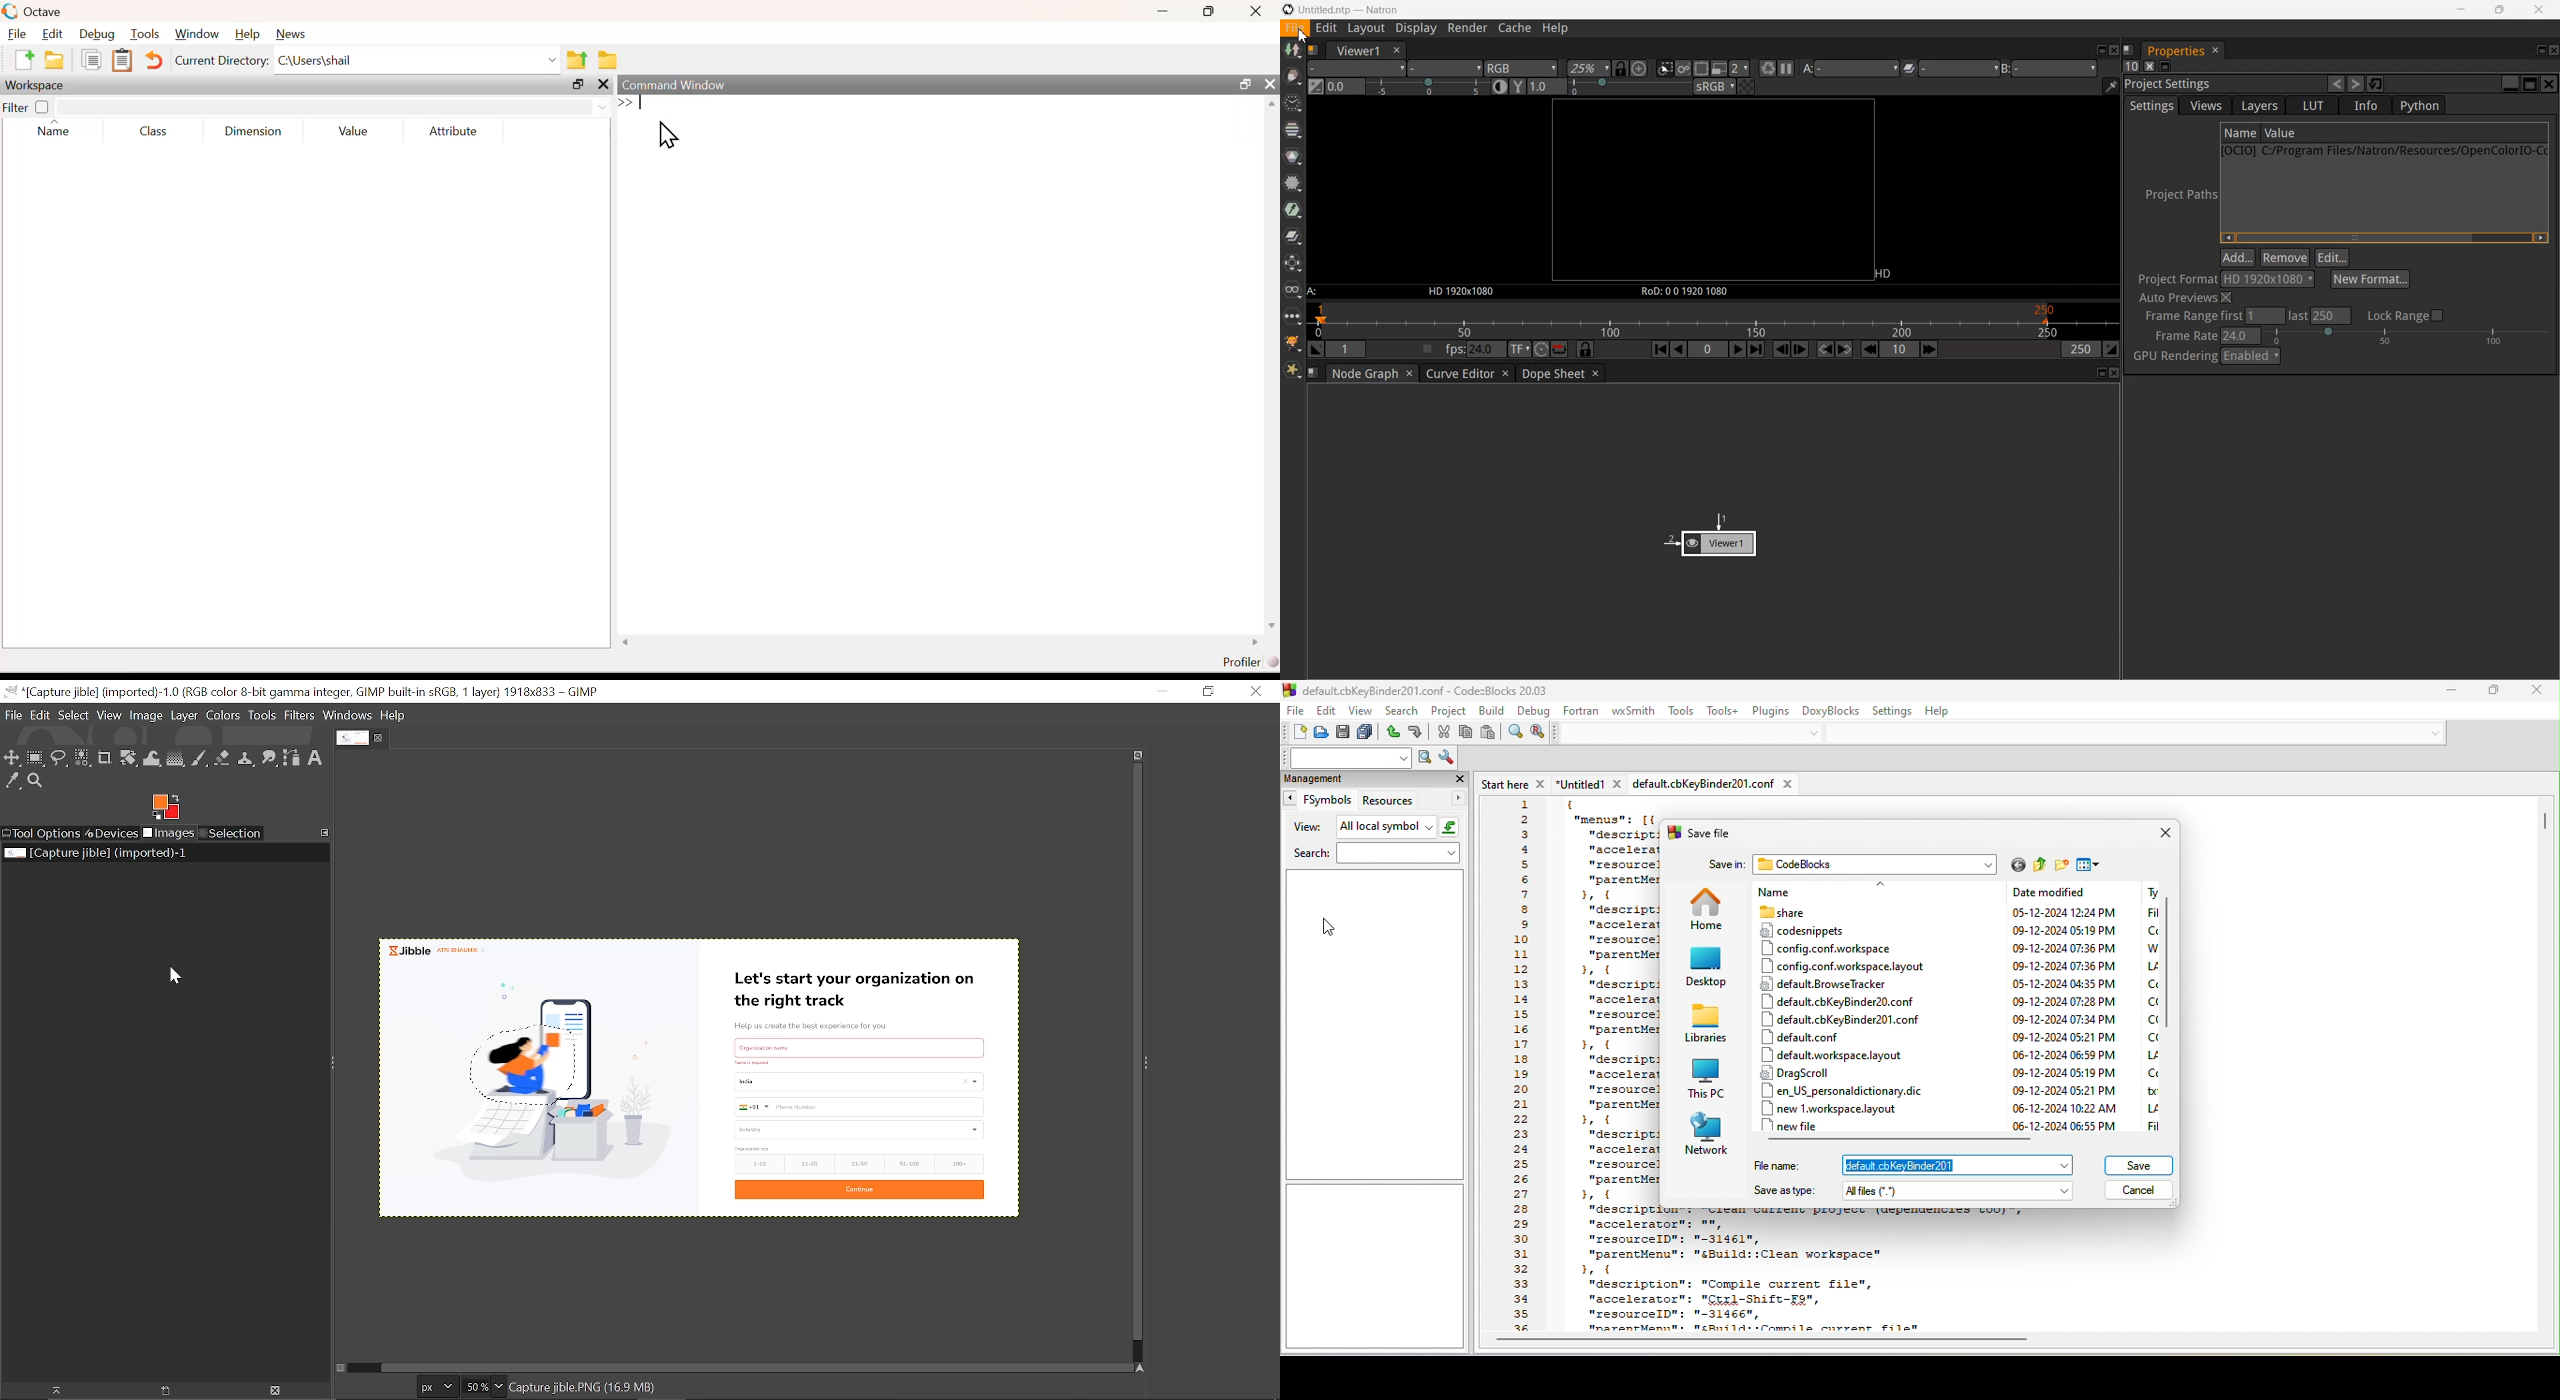 The image size is (2576, 1400). Describe the element at coordinates (44, 12) in the screenshot. I see `Octave` at that location.